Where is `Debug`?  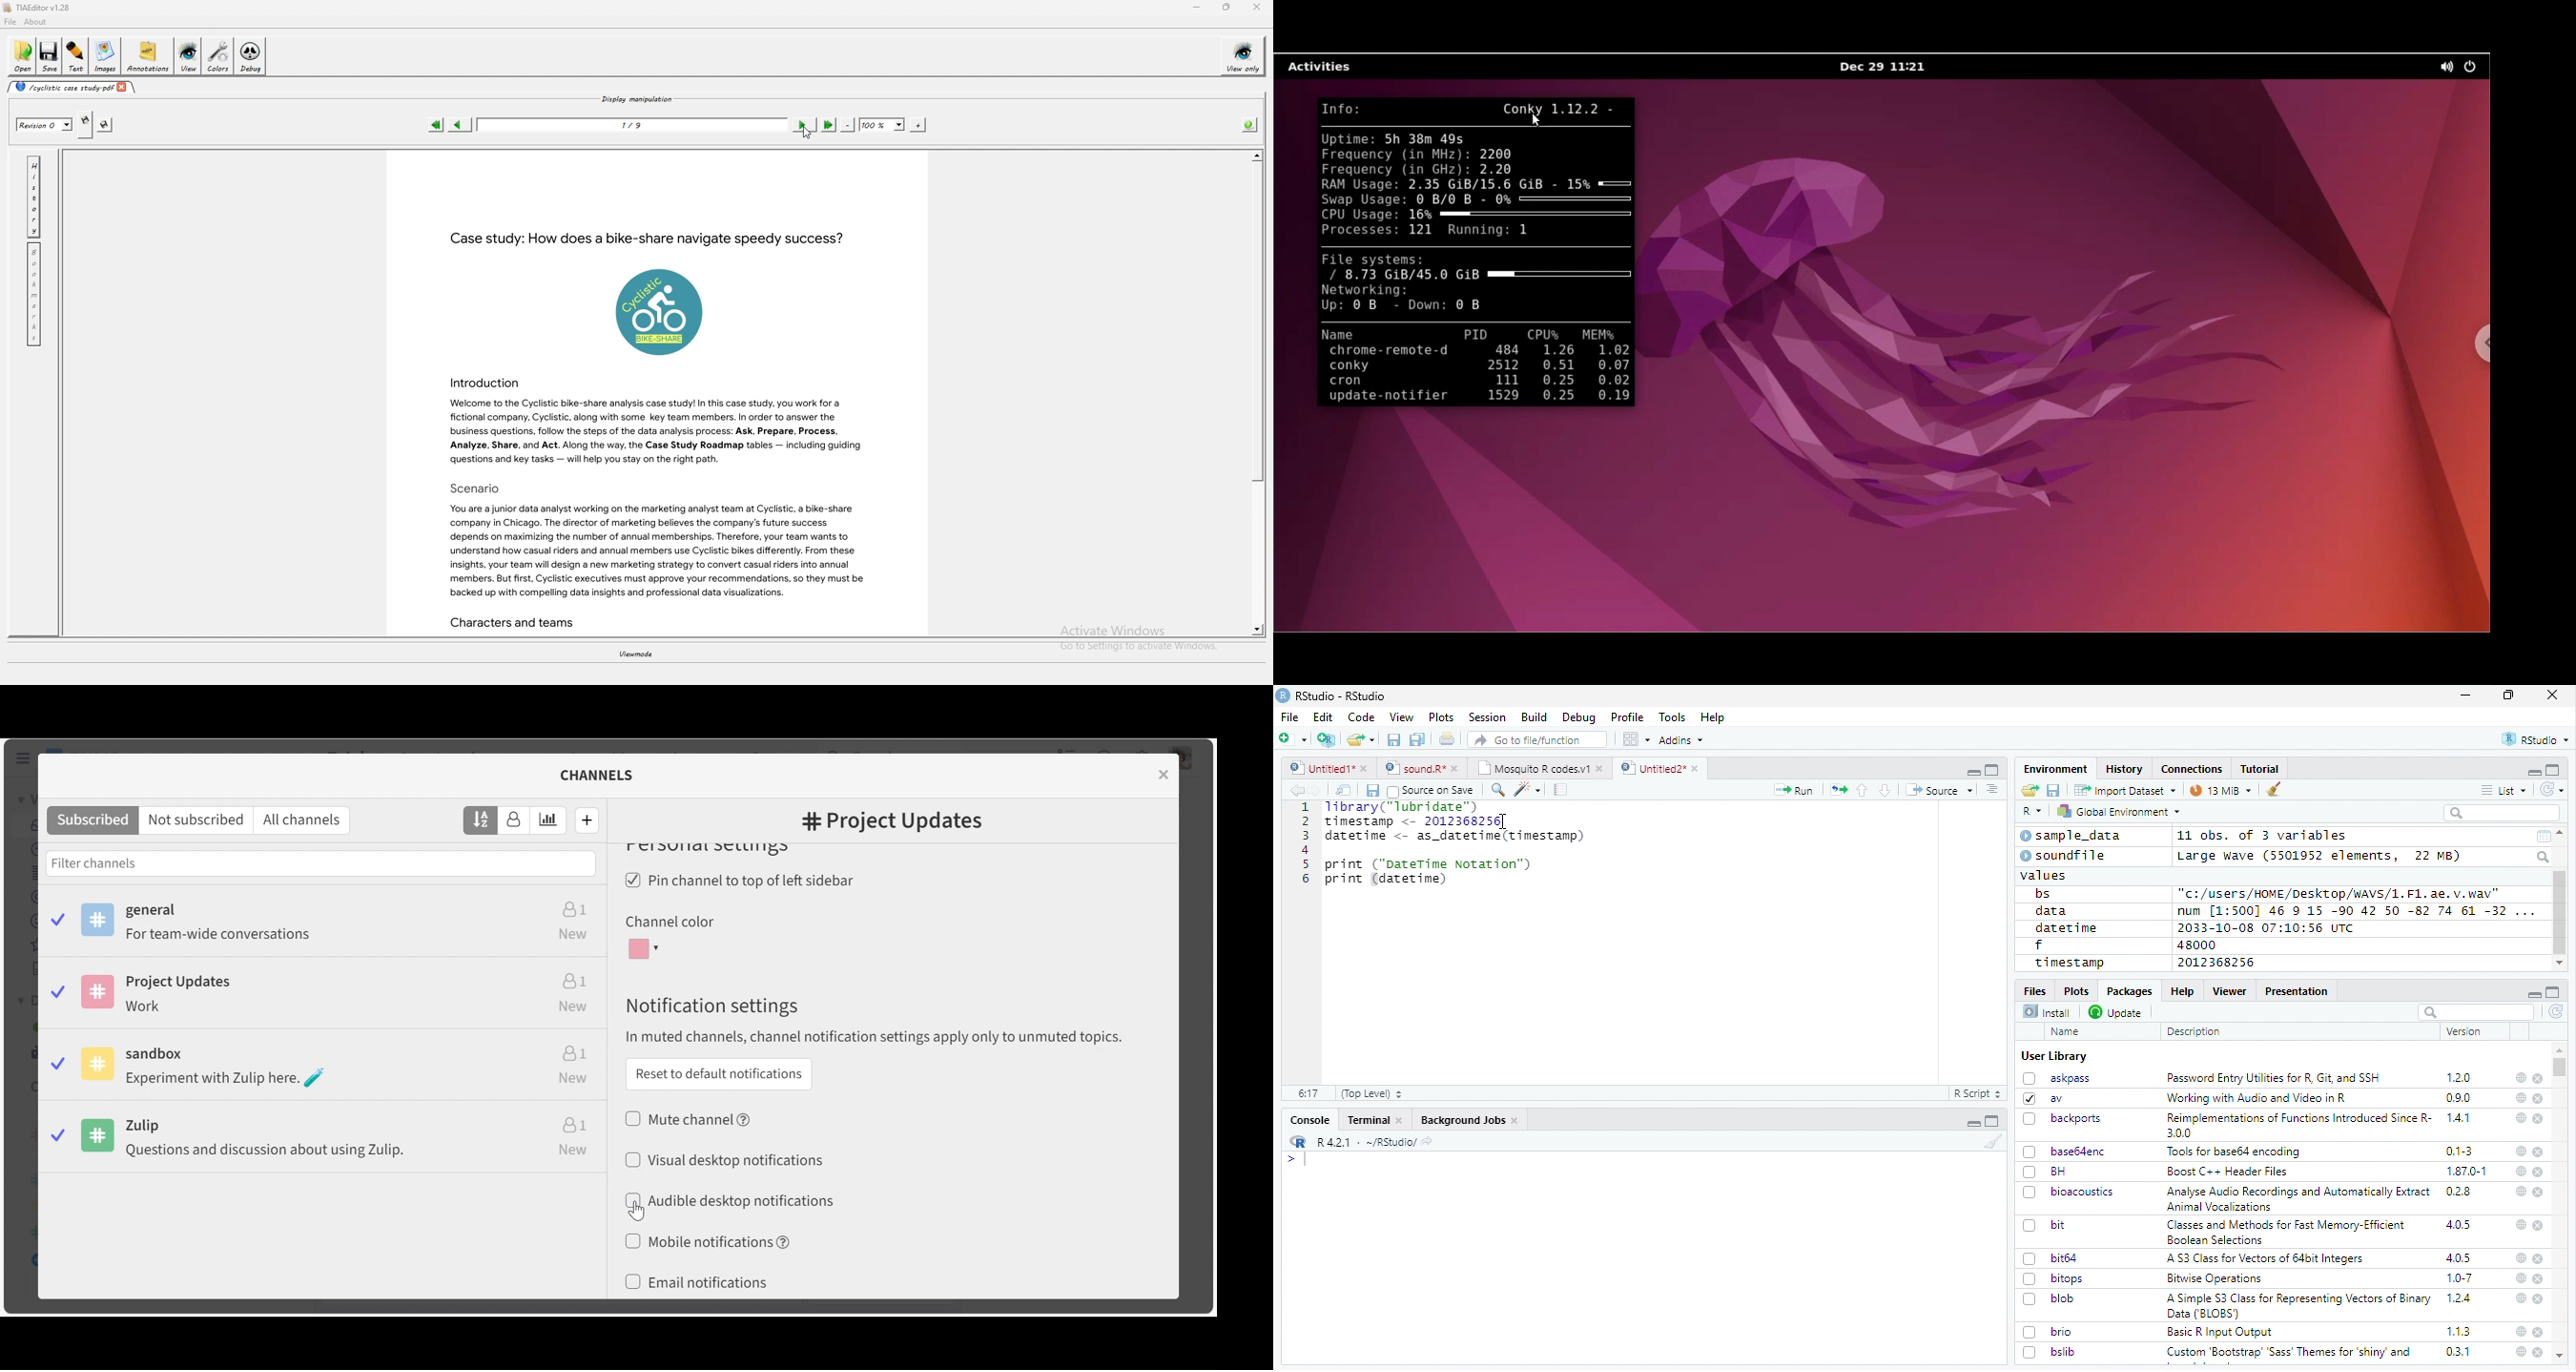 Debug is located at coordinates (1579, 717).